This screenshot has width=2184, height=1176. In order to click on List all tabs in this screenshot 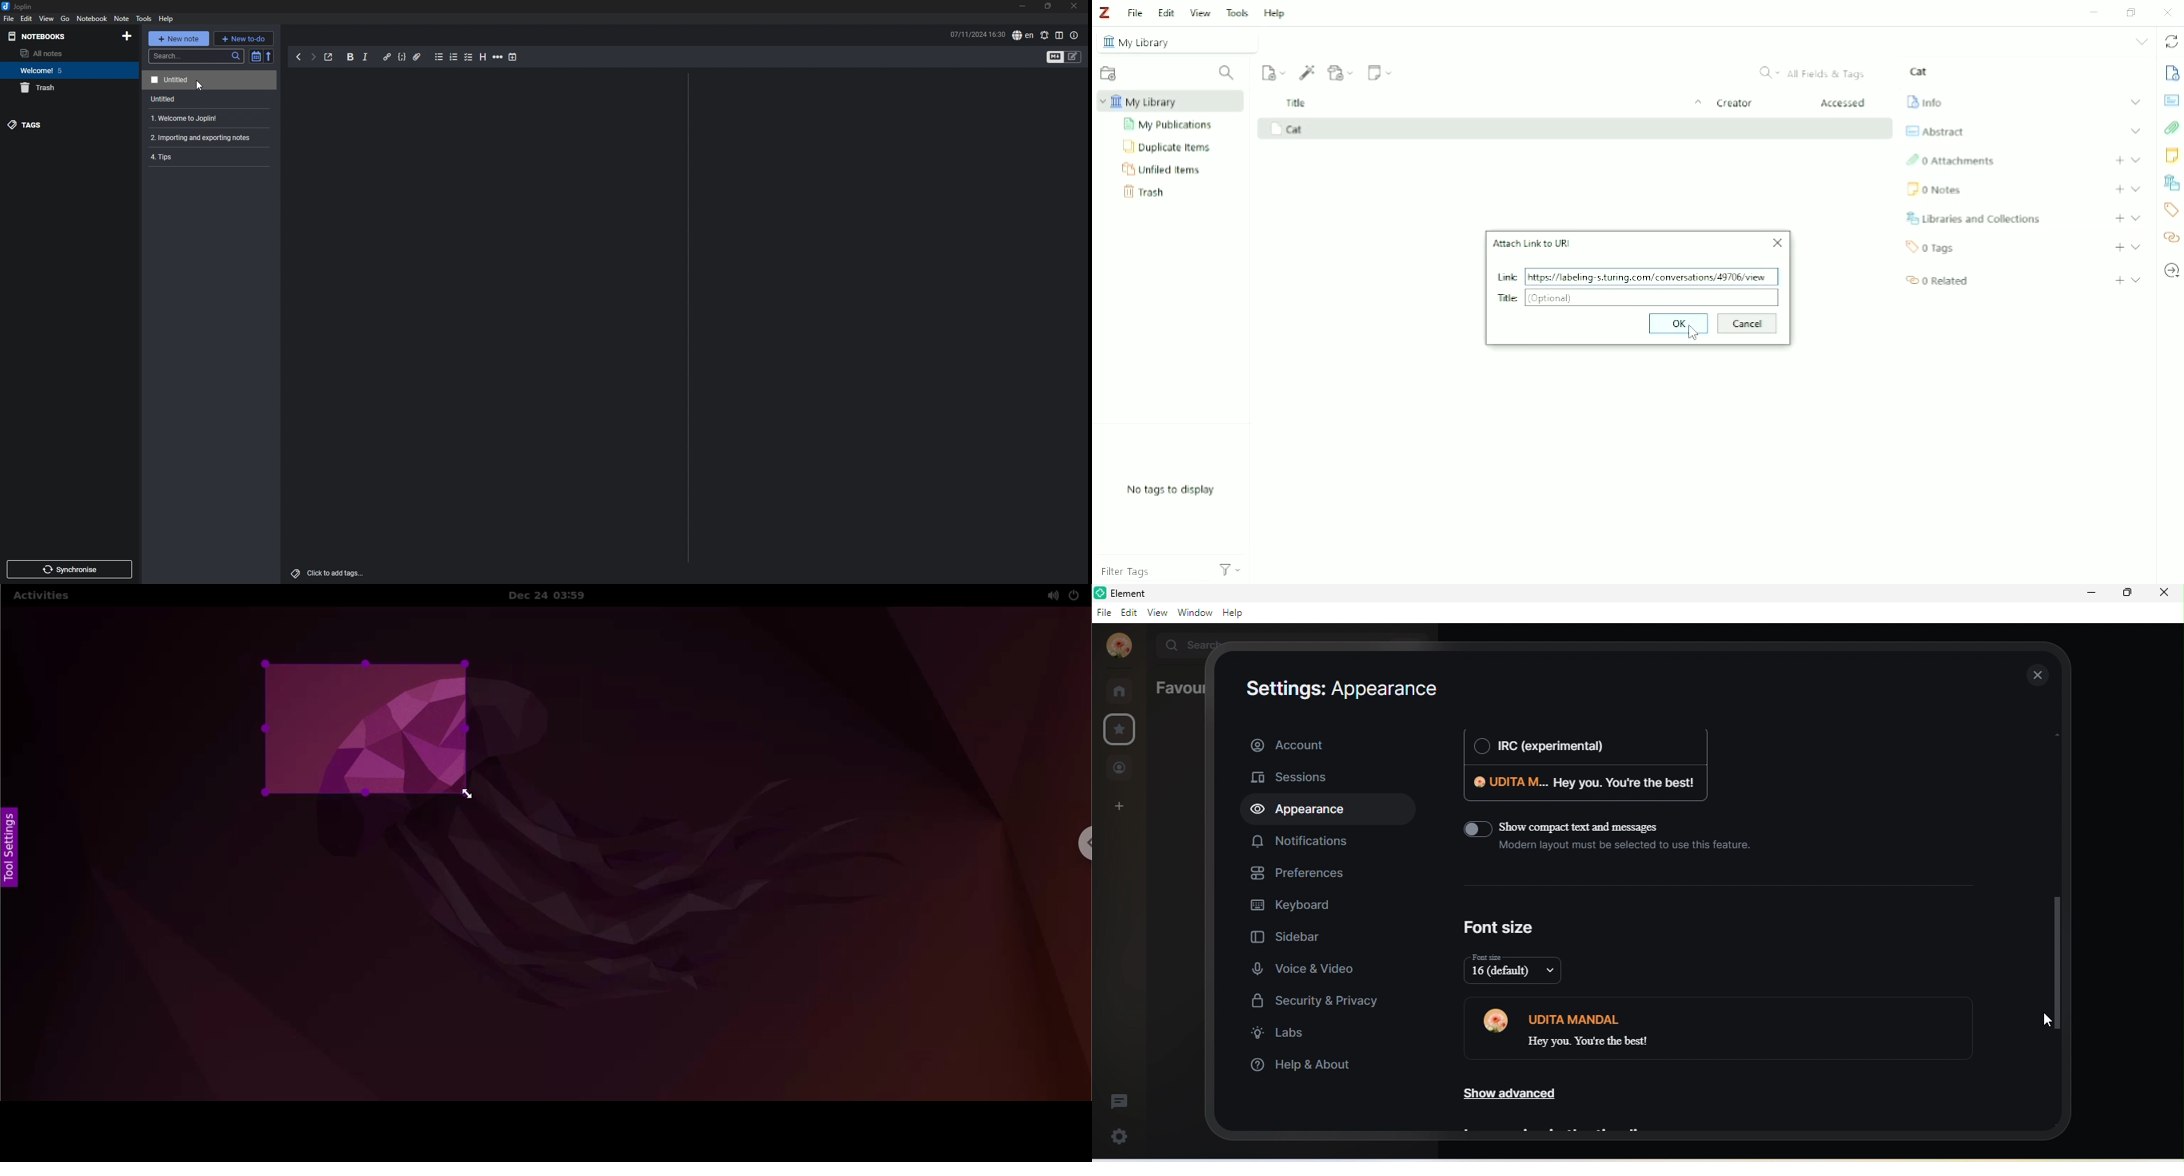, I will do `click(2143, 41)`.